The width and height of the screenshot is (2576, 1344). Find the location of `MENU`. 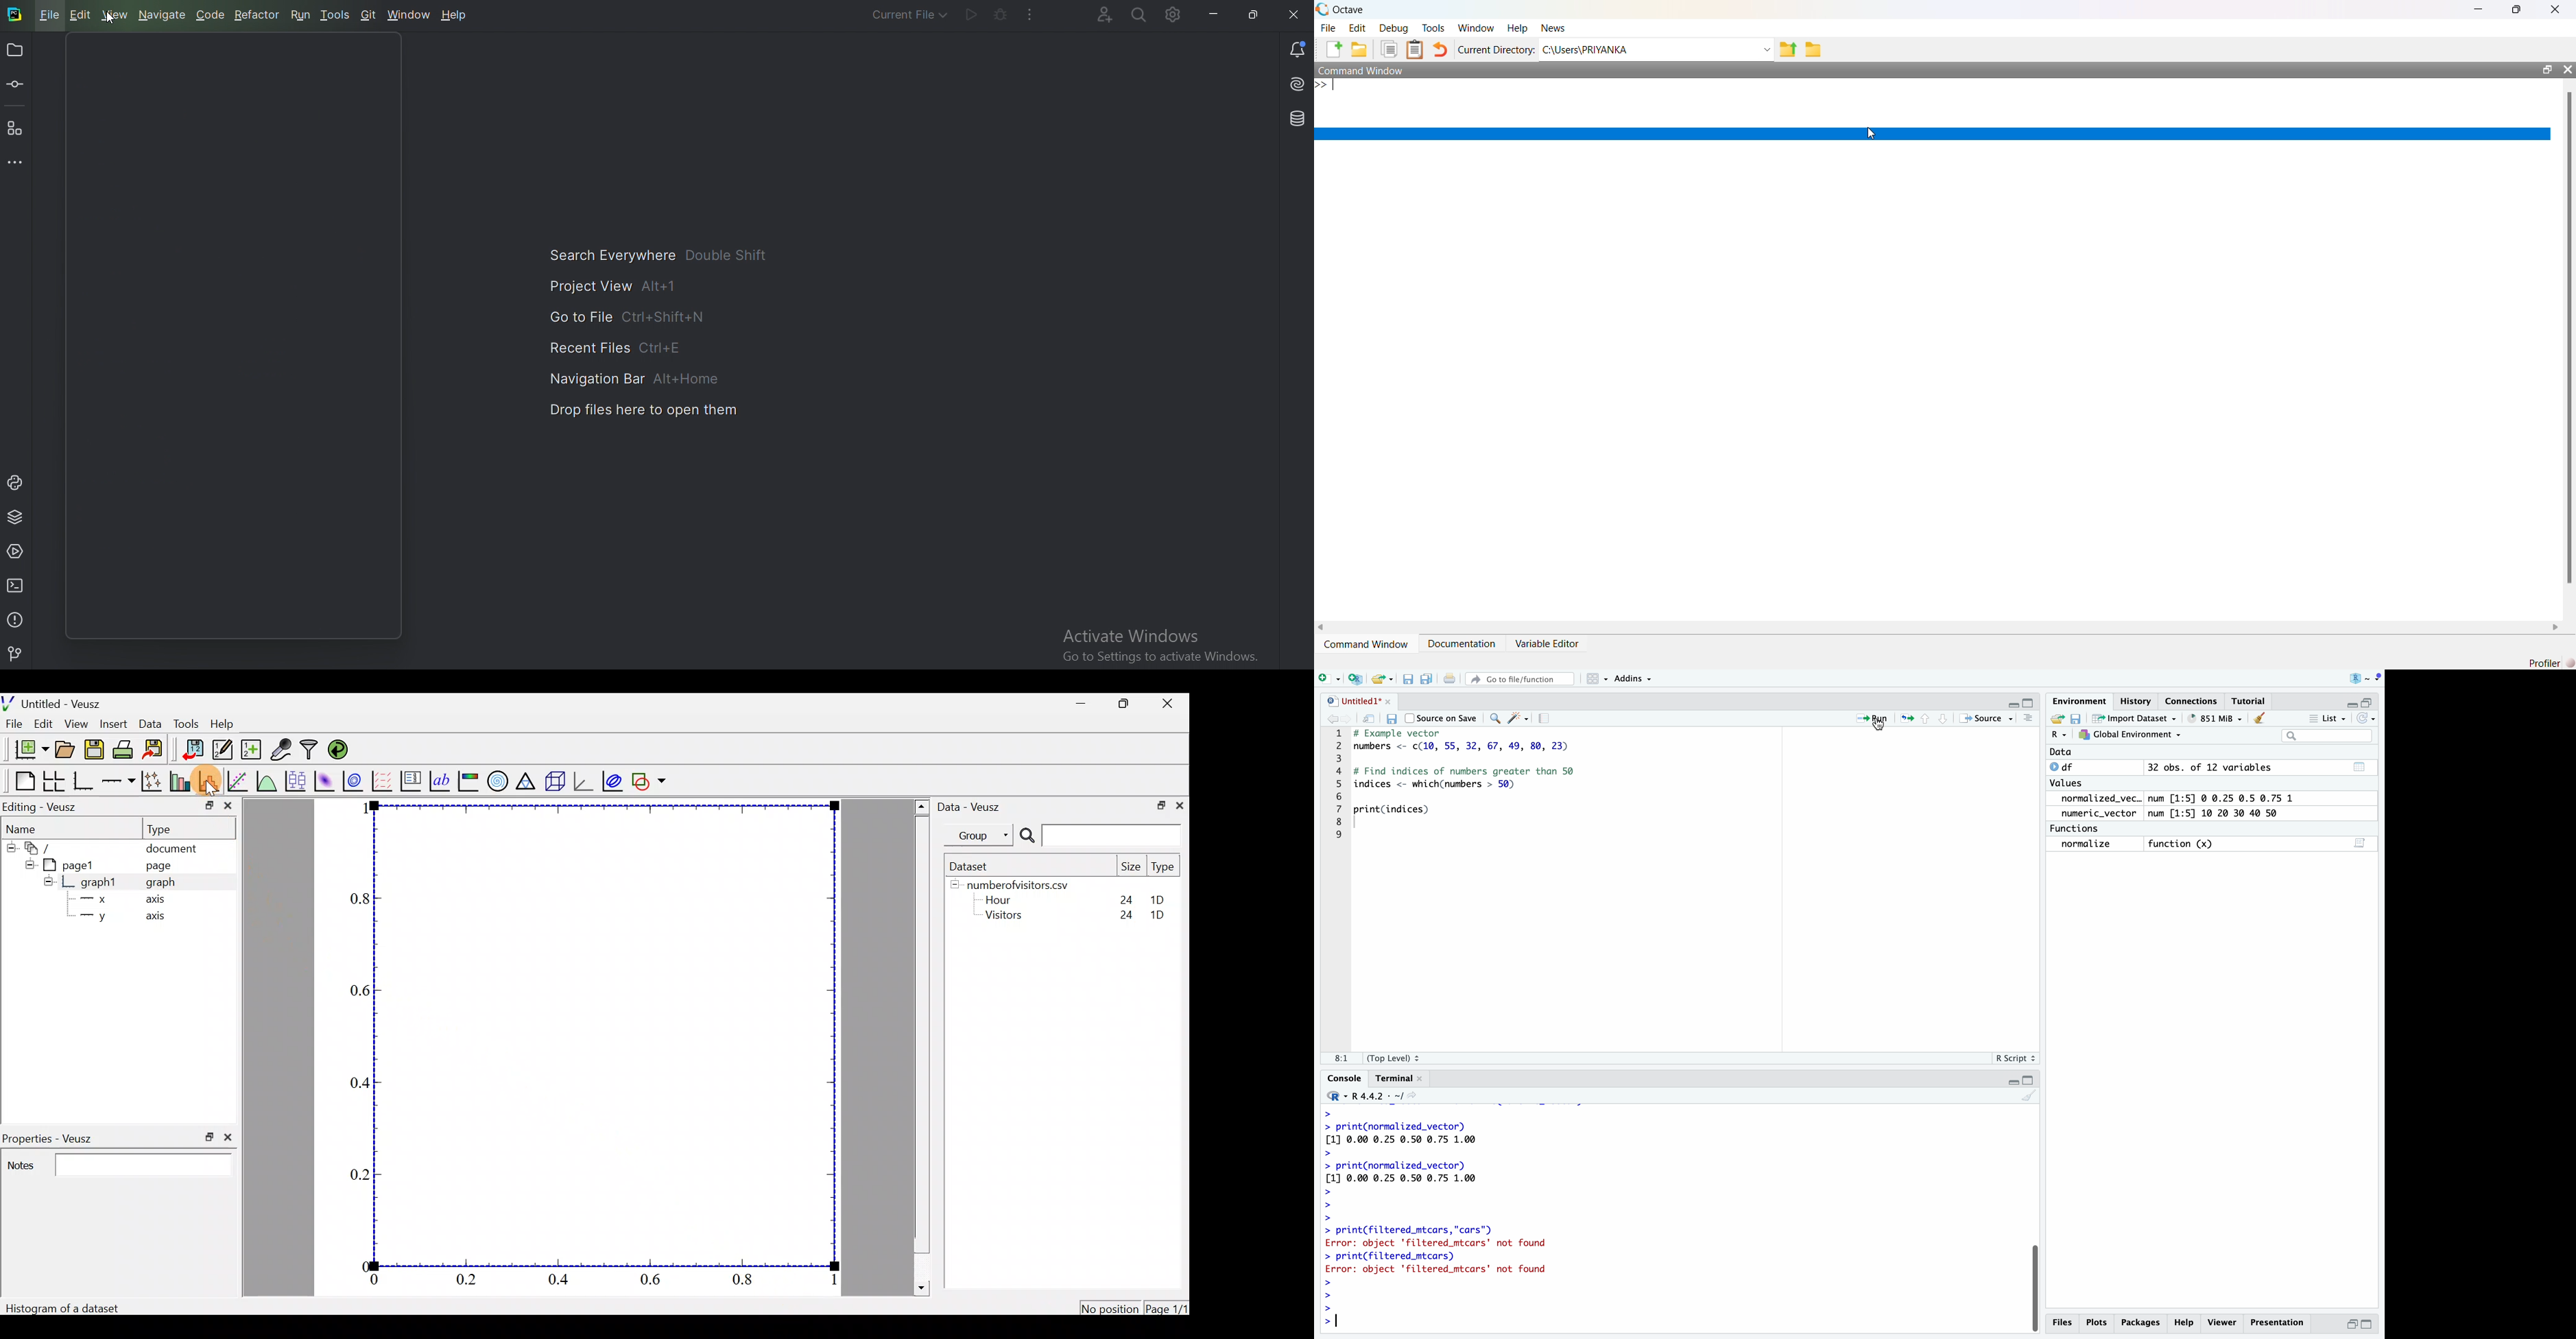

MENU is located at coordinates (2028, 719).